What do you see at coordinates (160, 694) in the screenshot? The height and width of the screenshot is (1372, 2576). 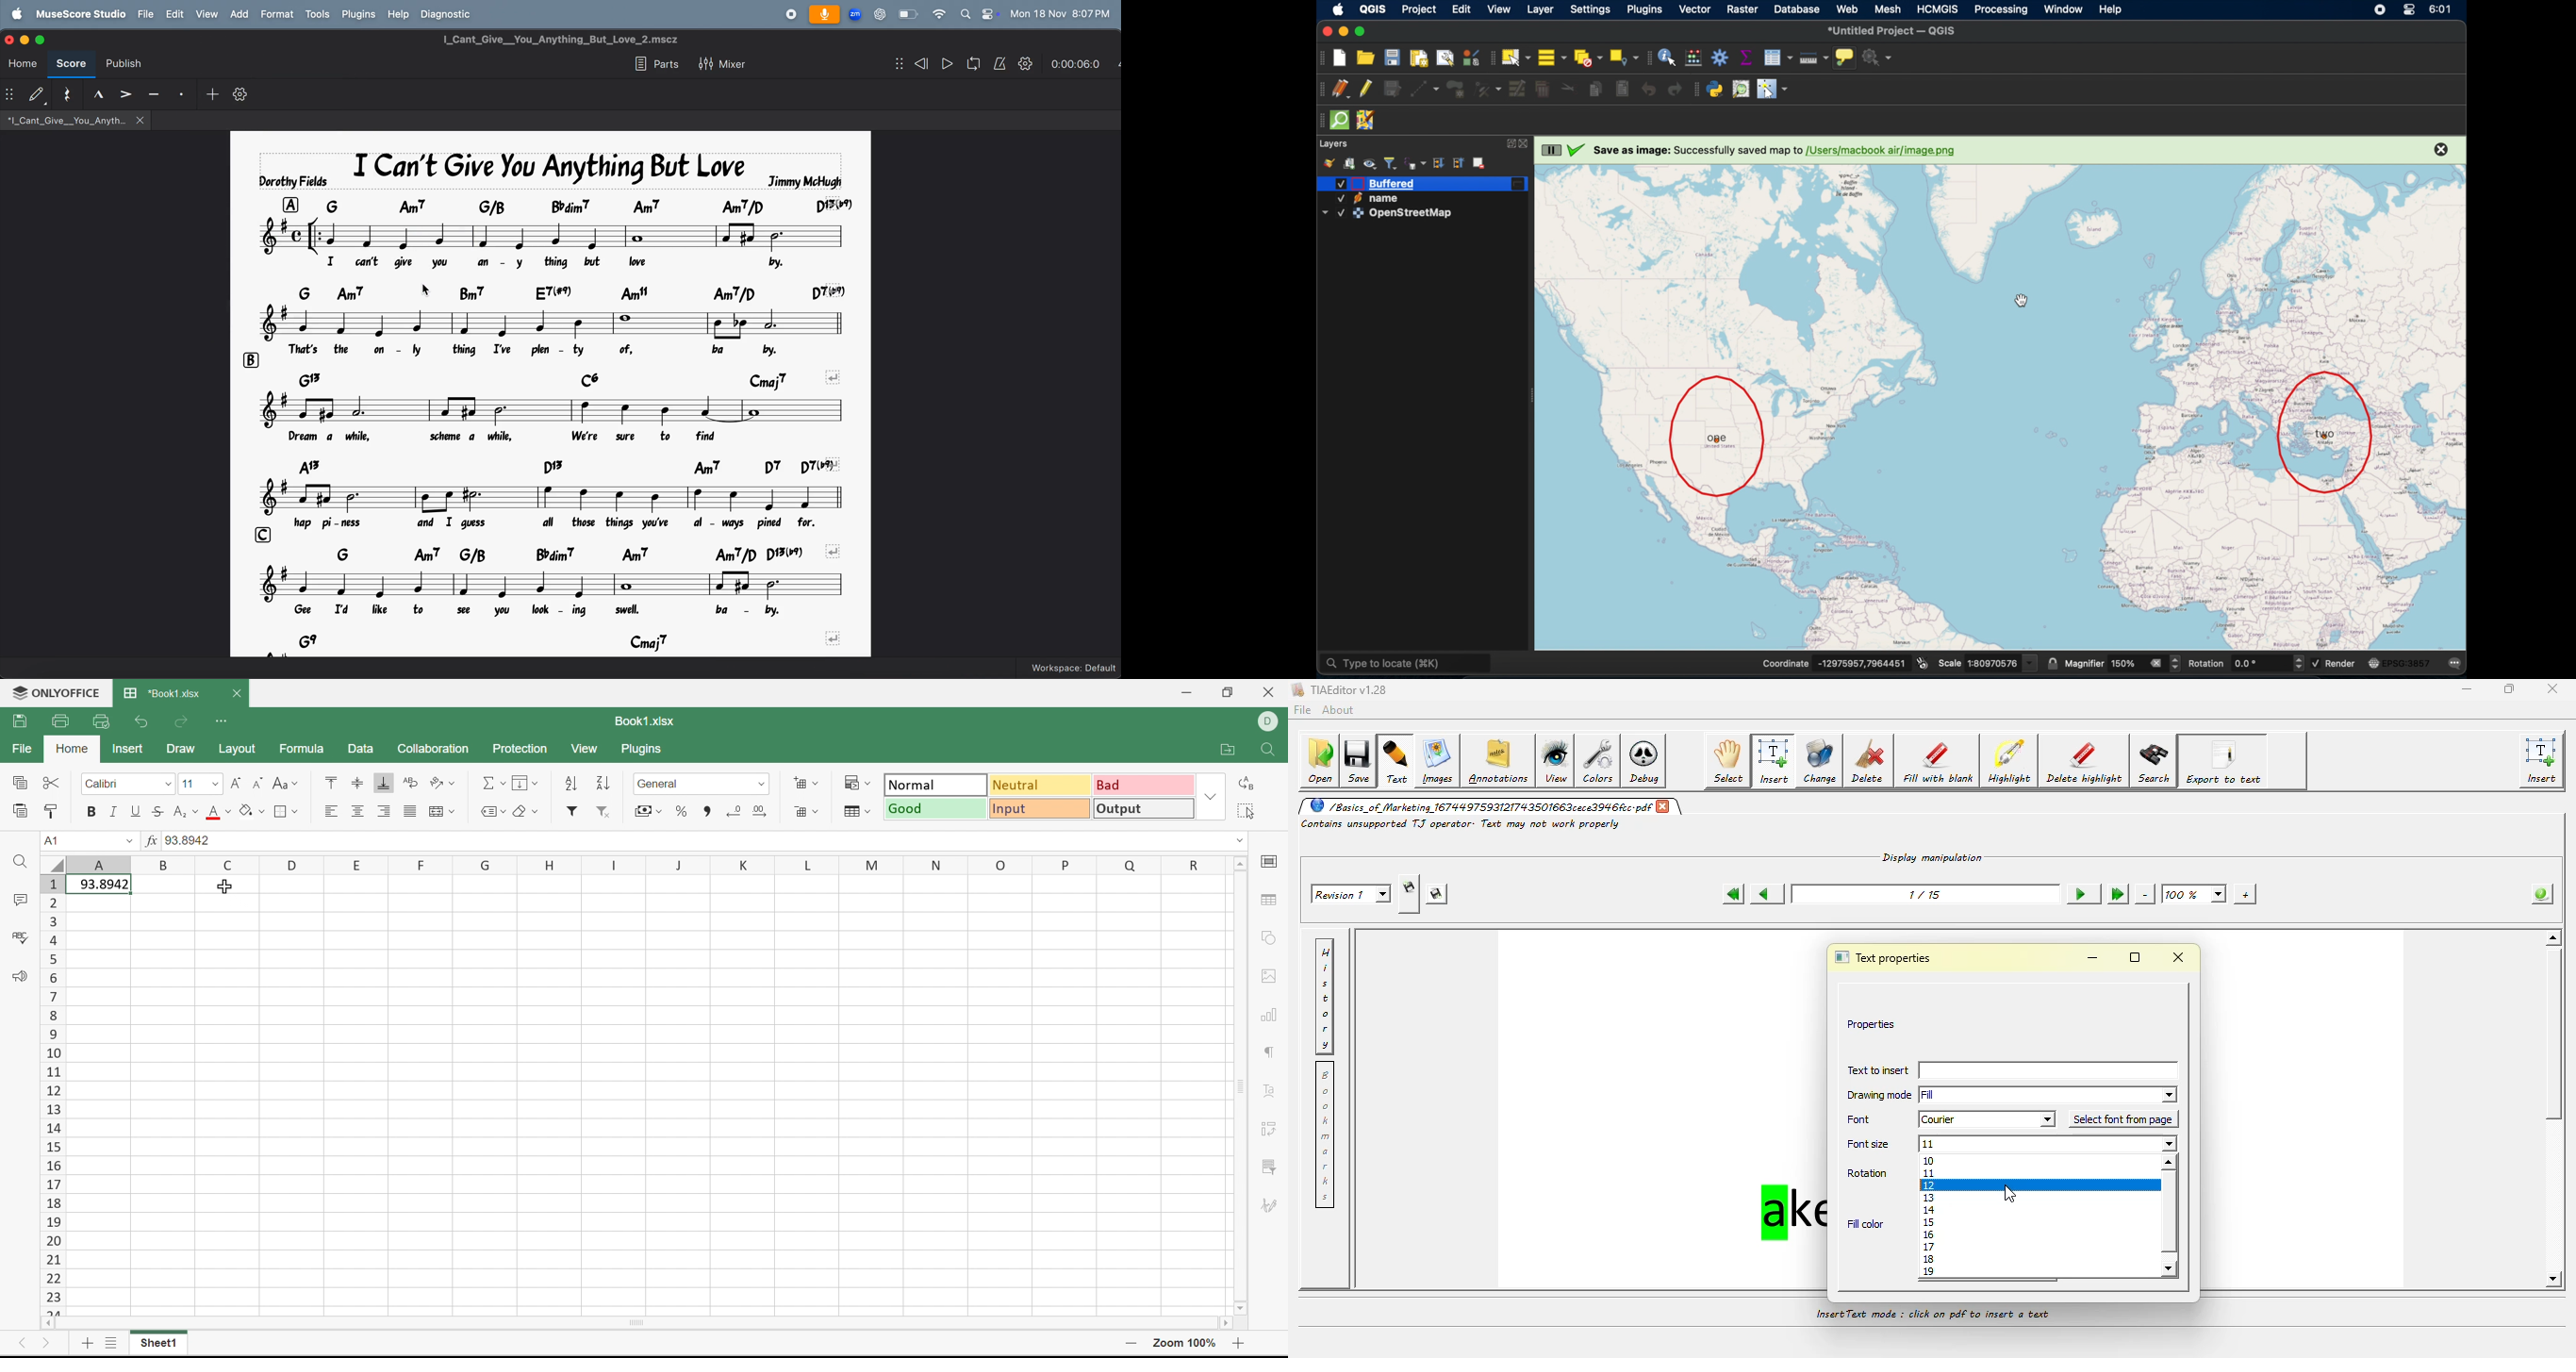 I see `*Book1.xlsx` at bounding box center [160, 694].